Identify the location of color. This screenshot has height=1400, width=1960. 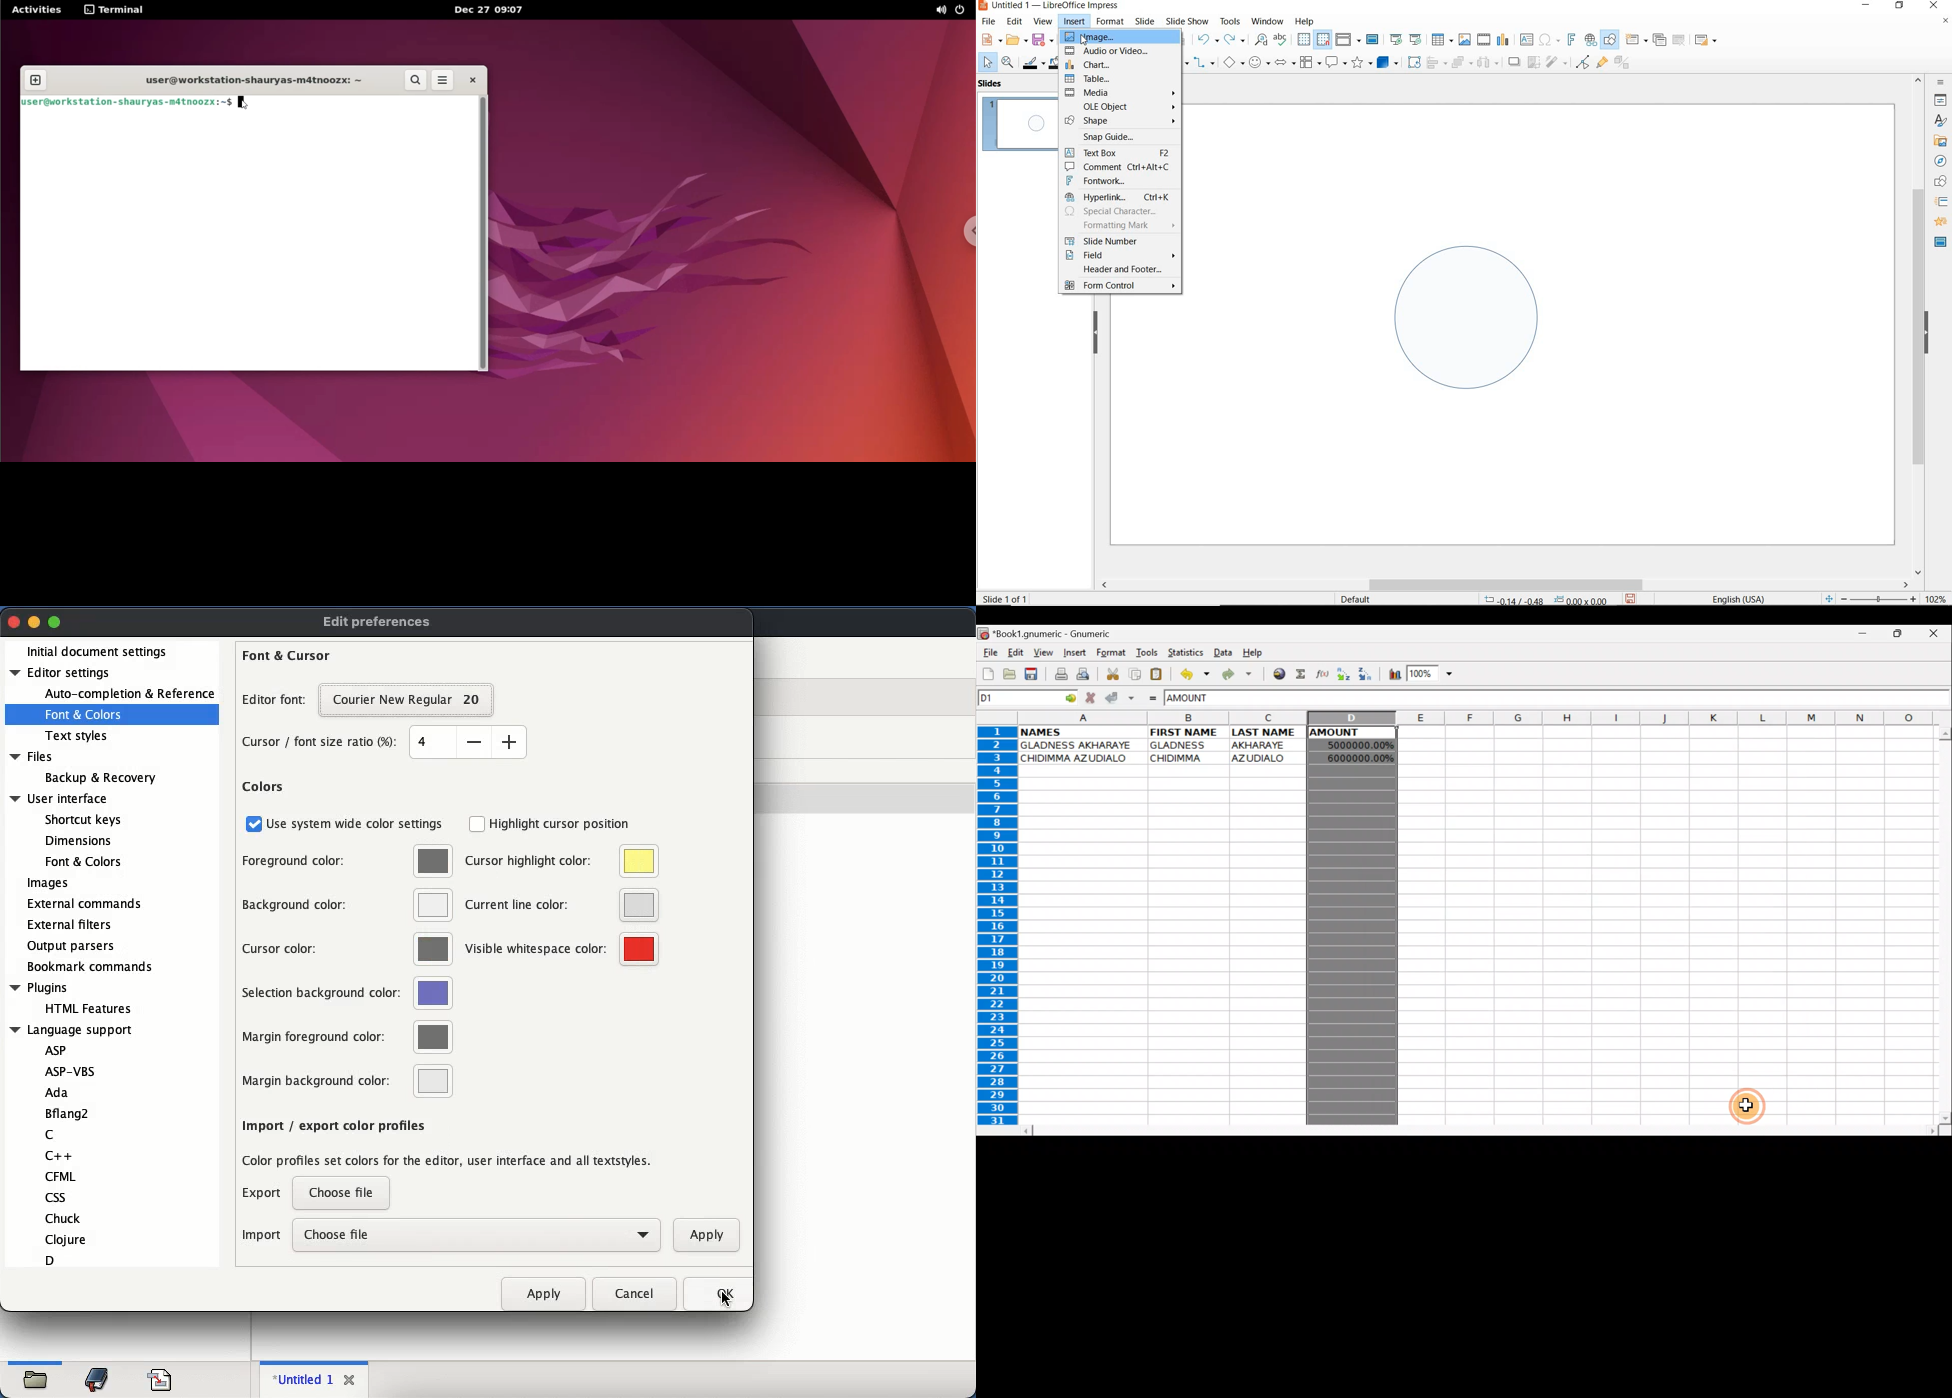
(434, 861).